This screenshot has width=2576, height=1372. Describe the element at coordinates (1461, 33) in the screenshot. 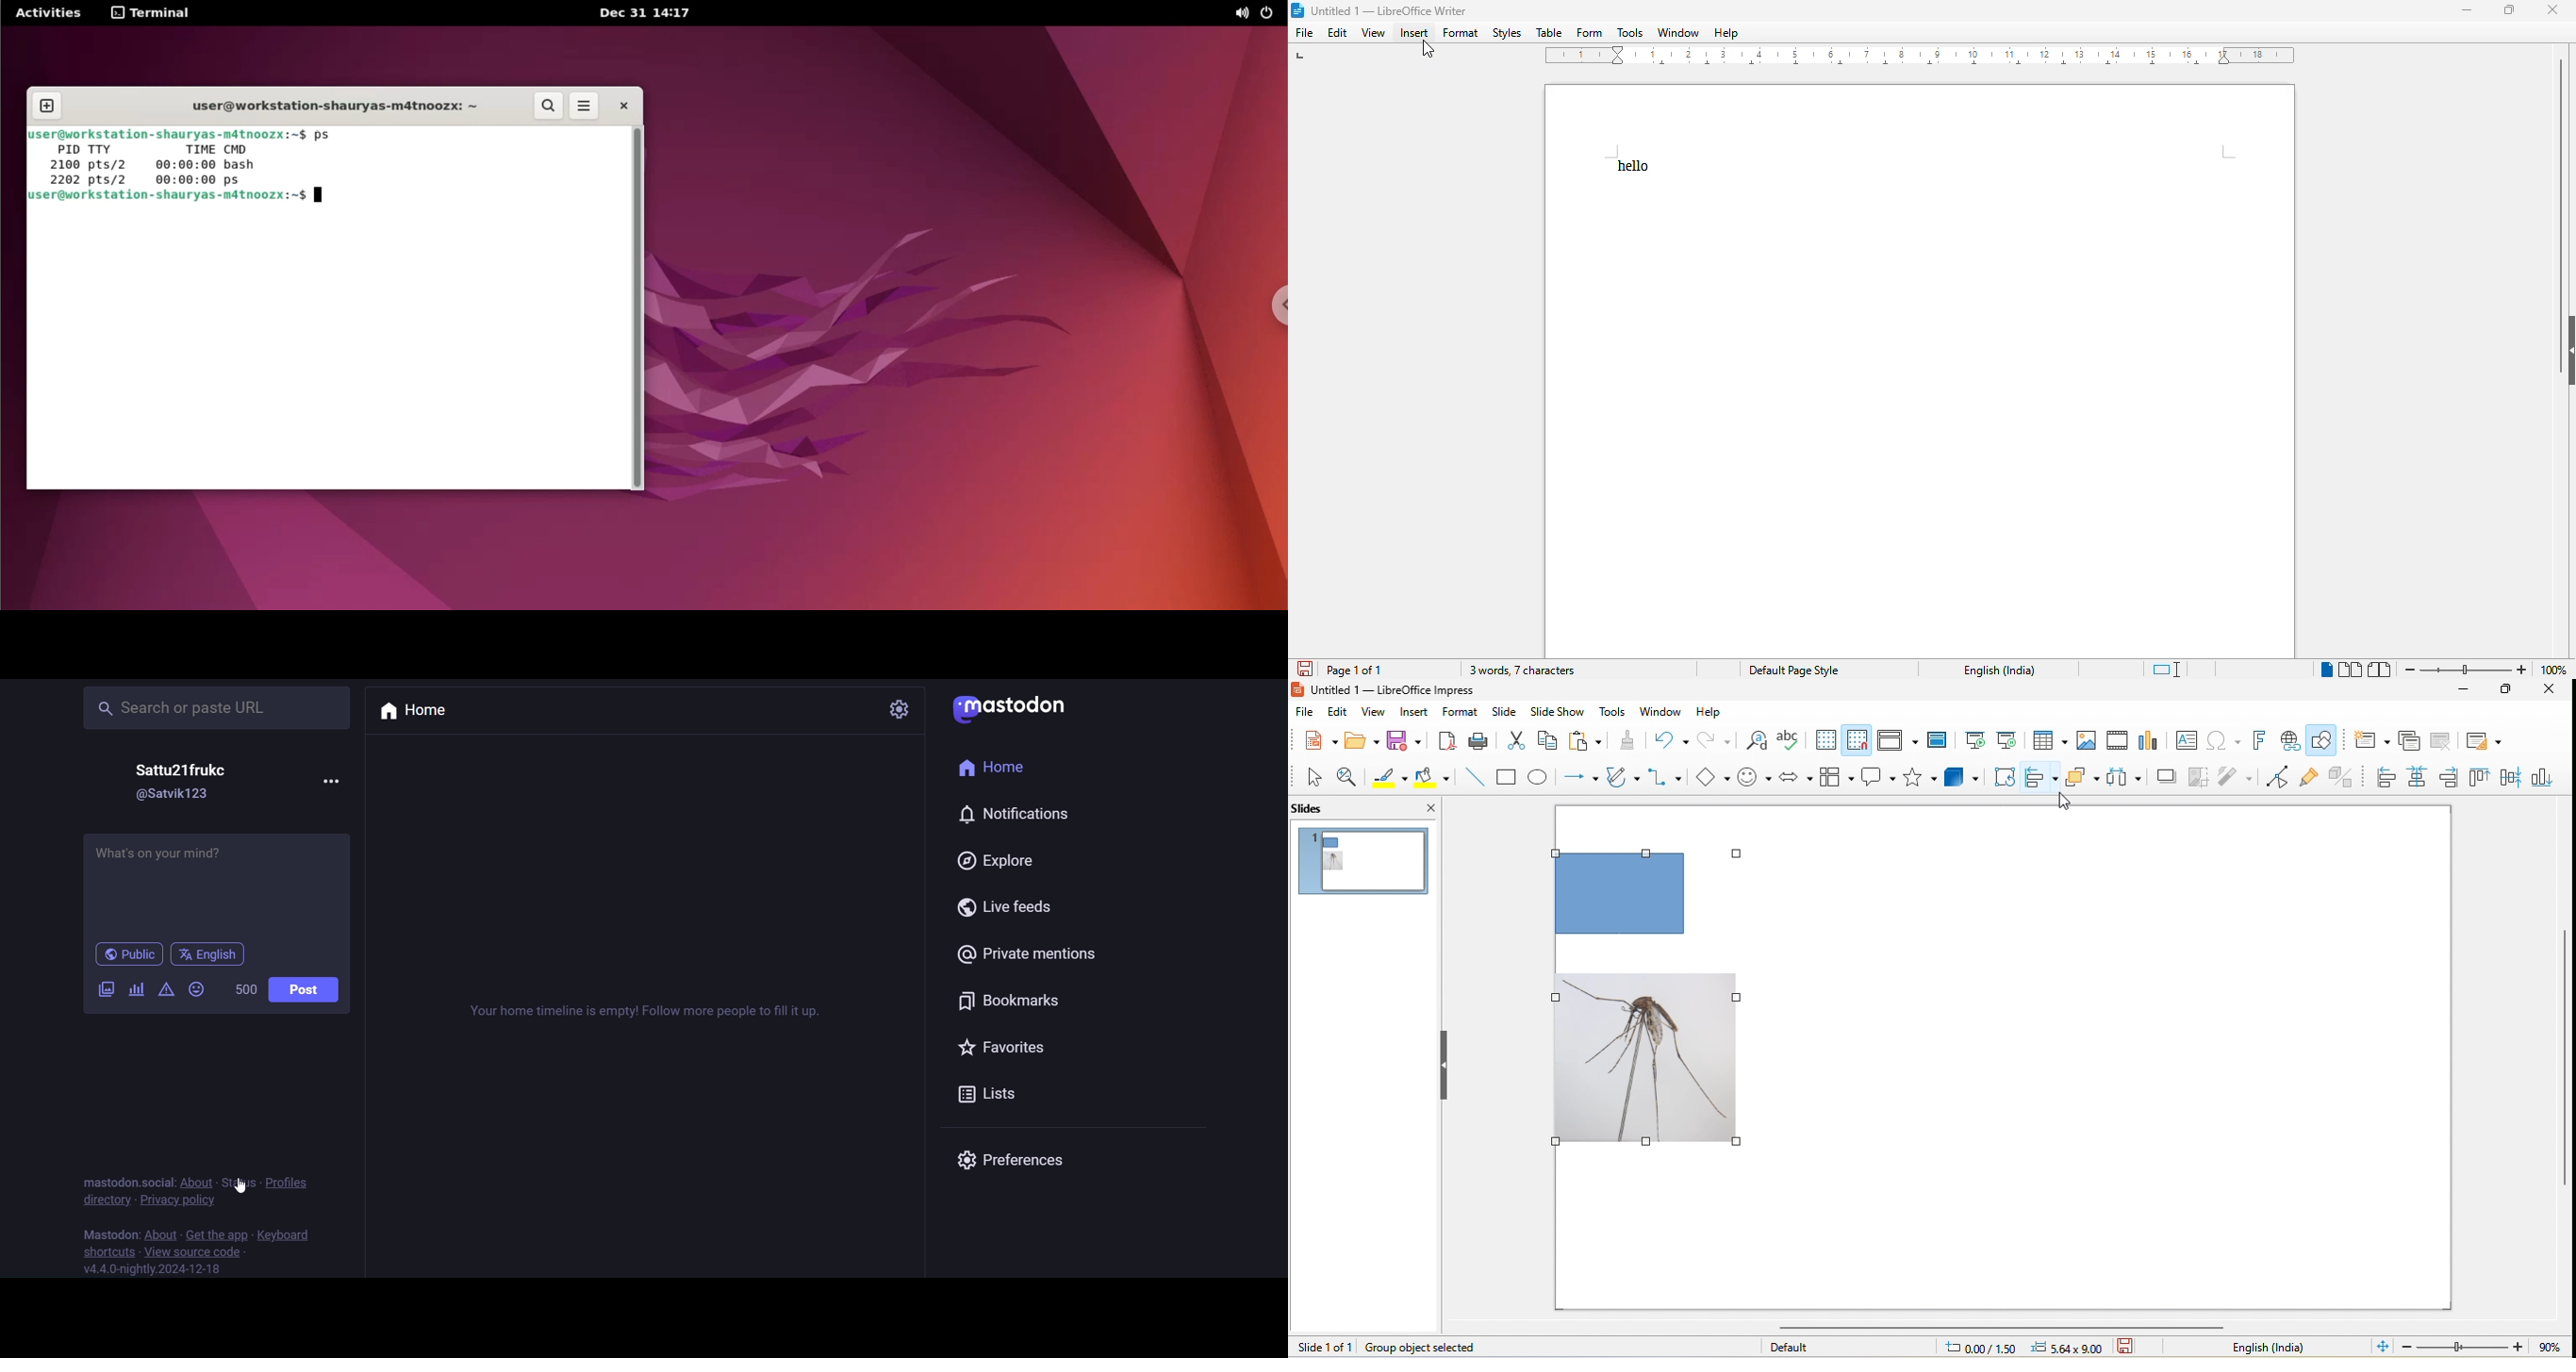

I see `format` at that location.